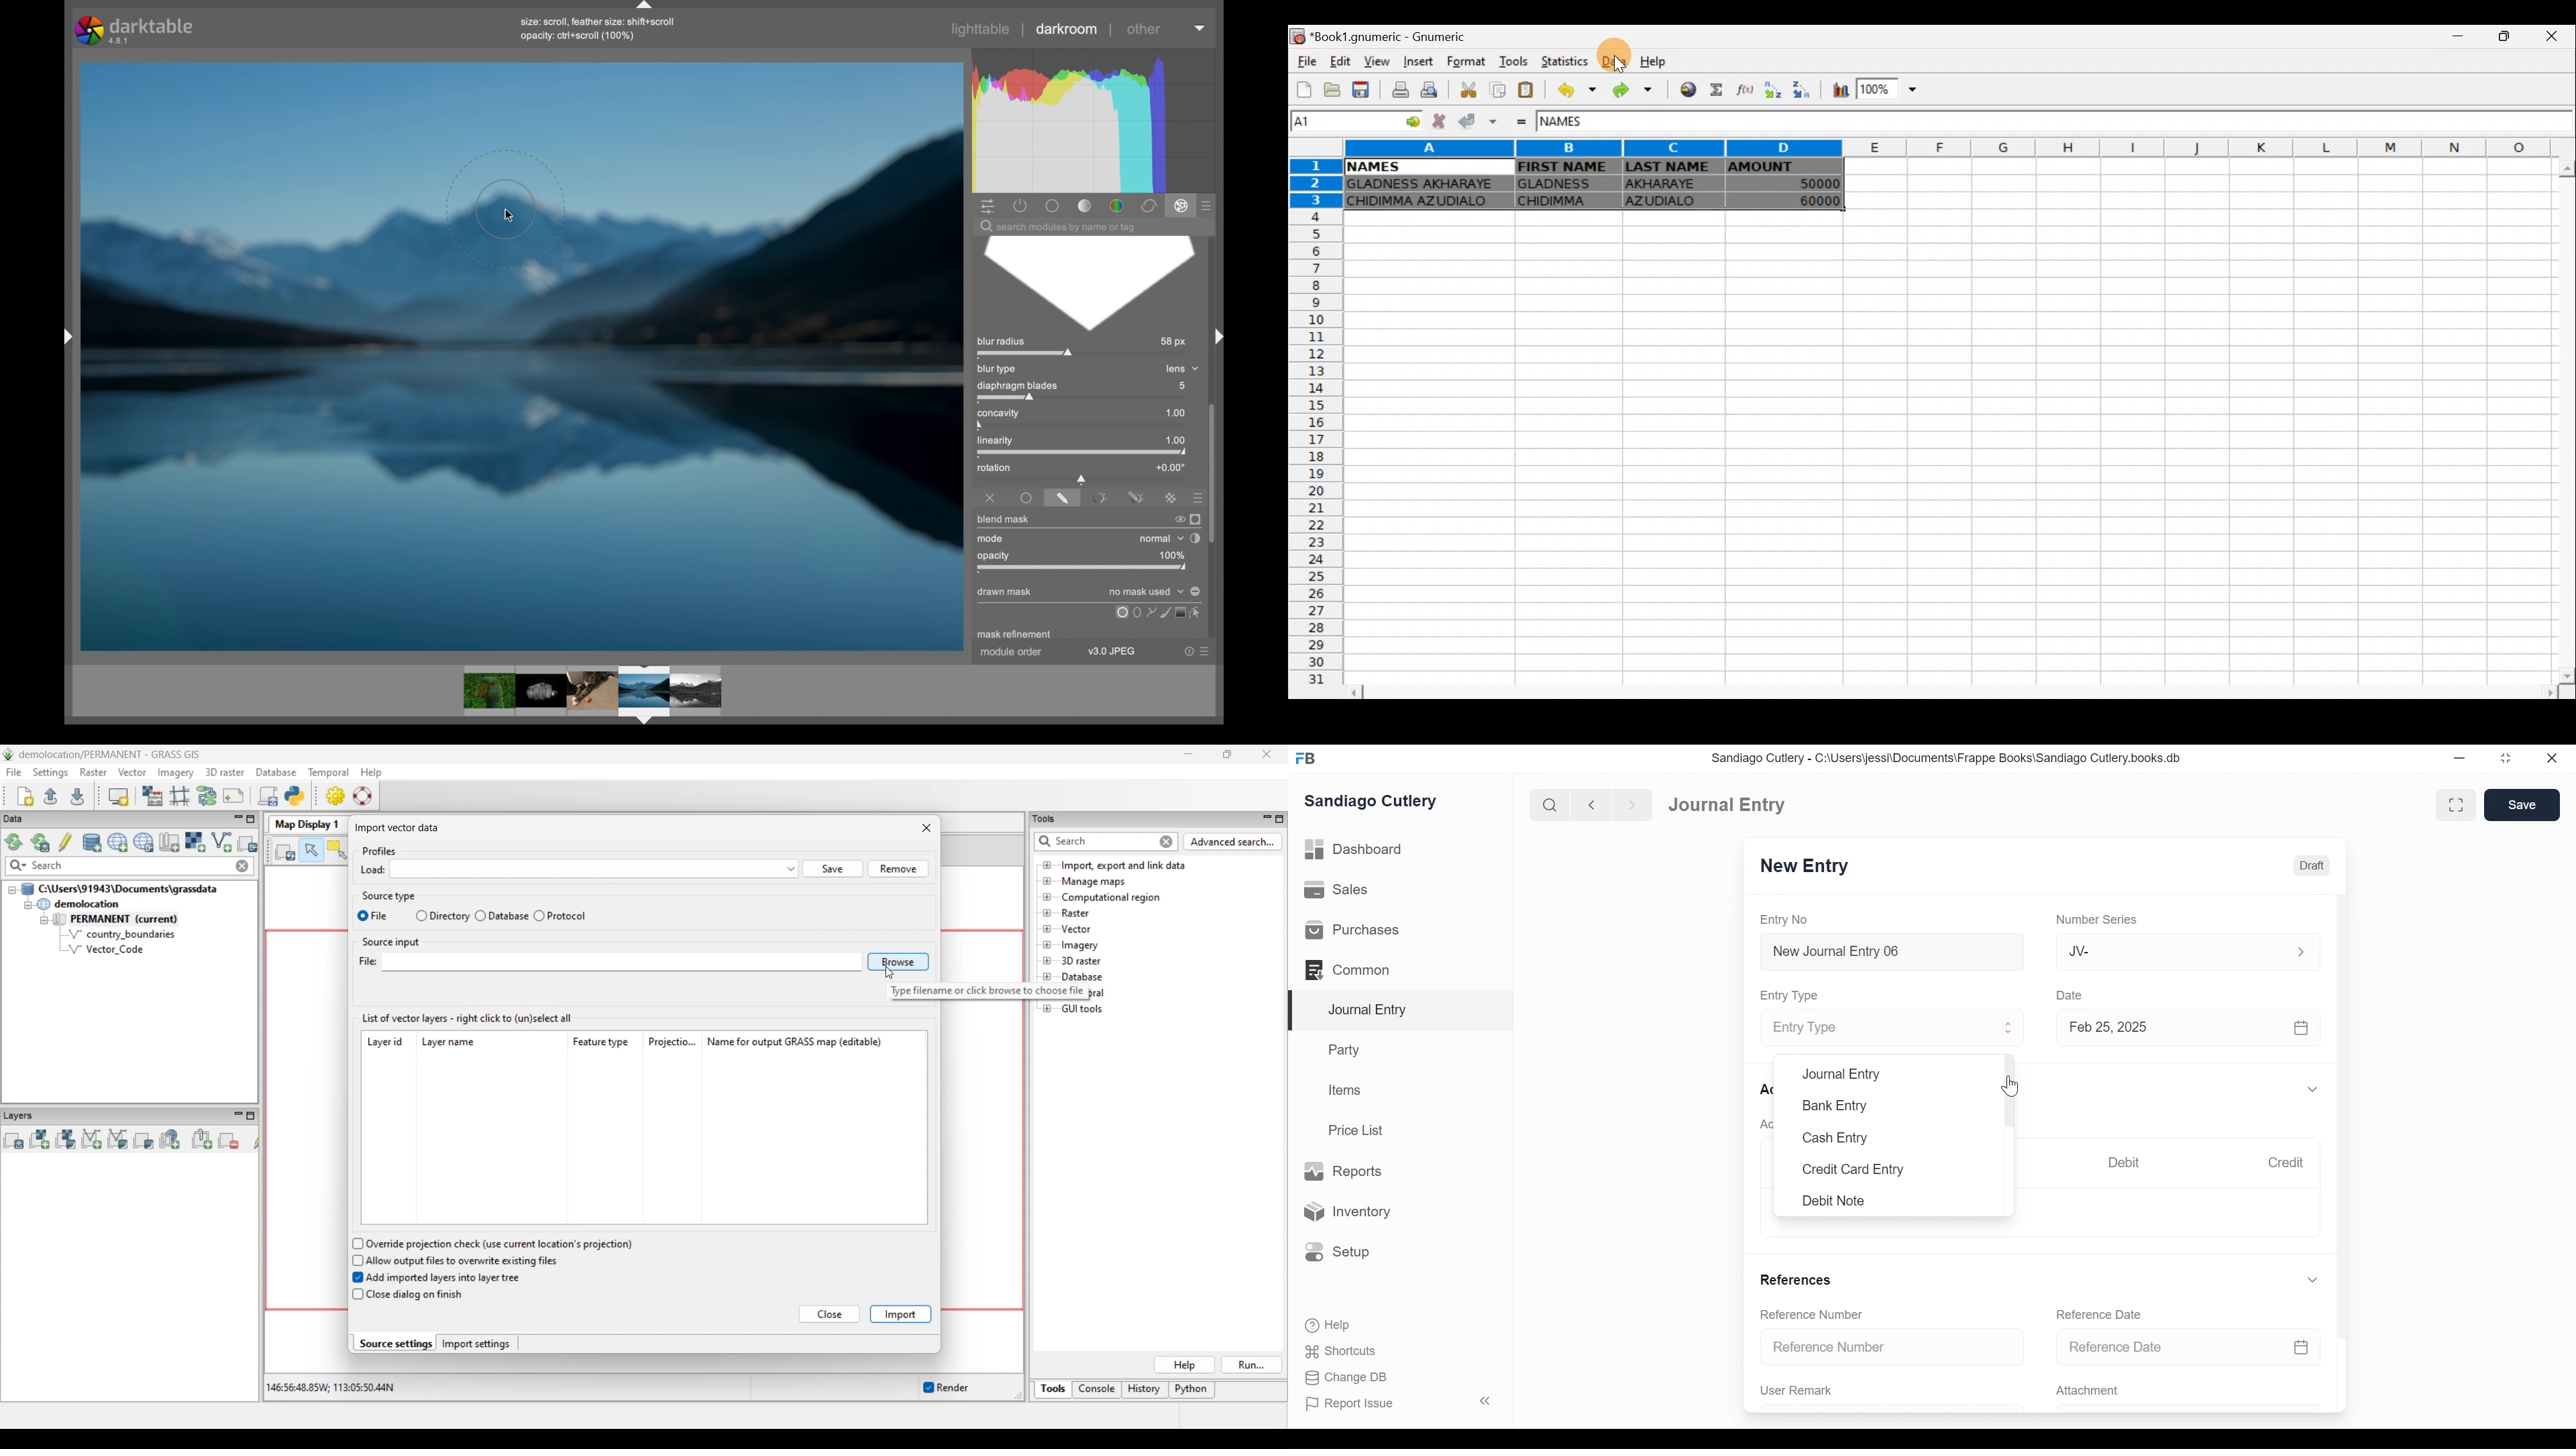  What do you see at coordinates (990, 496) in the screenshot?
I see `off` at bounding box center [990, 496].